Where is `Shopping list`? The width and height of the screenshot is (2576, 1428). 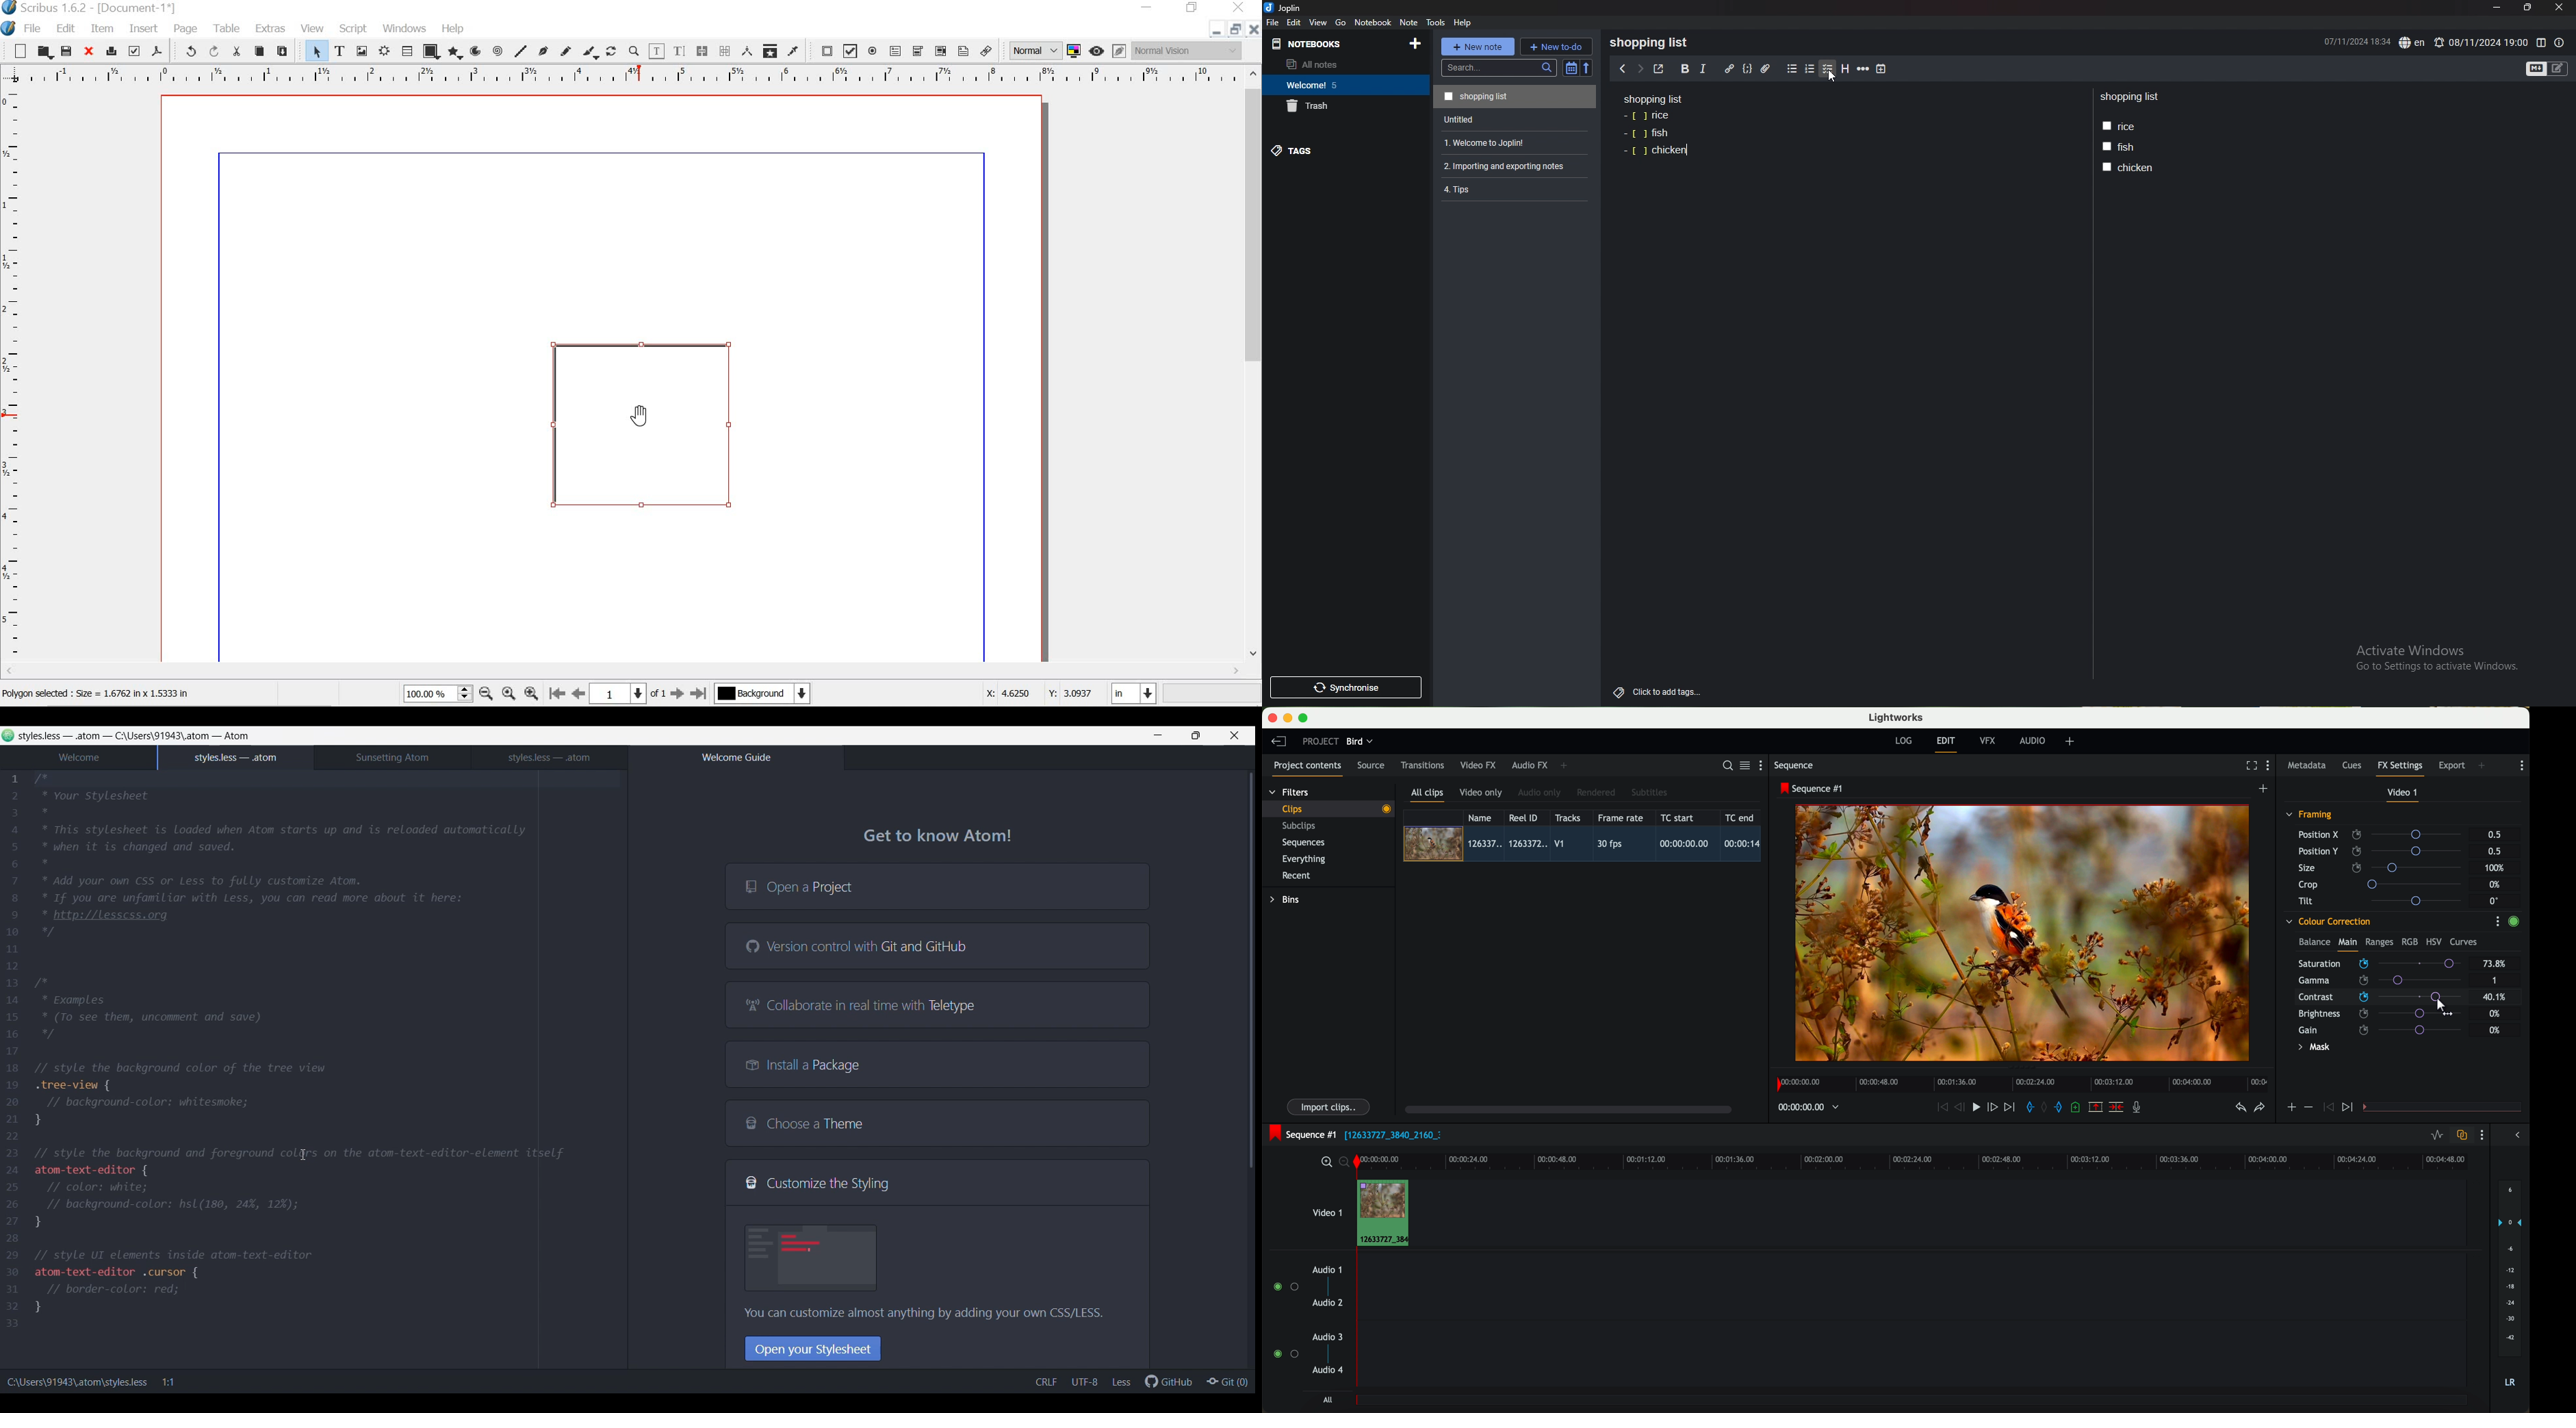 Shopping list is located at coordinates (1653, 99).